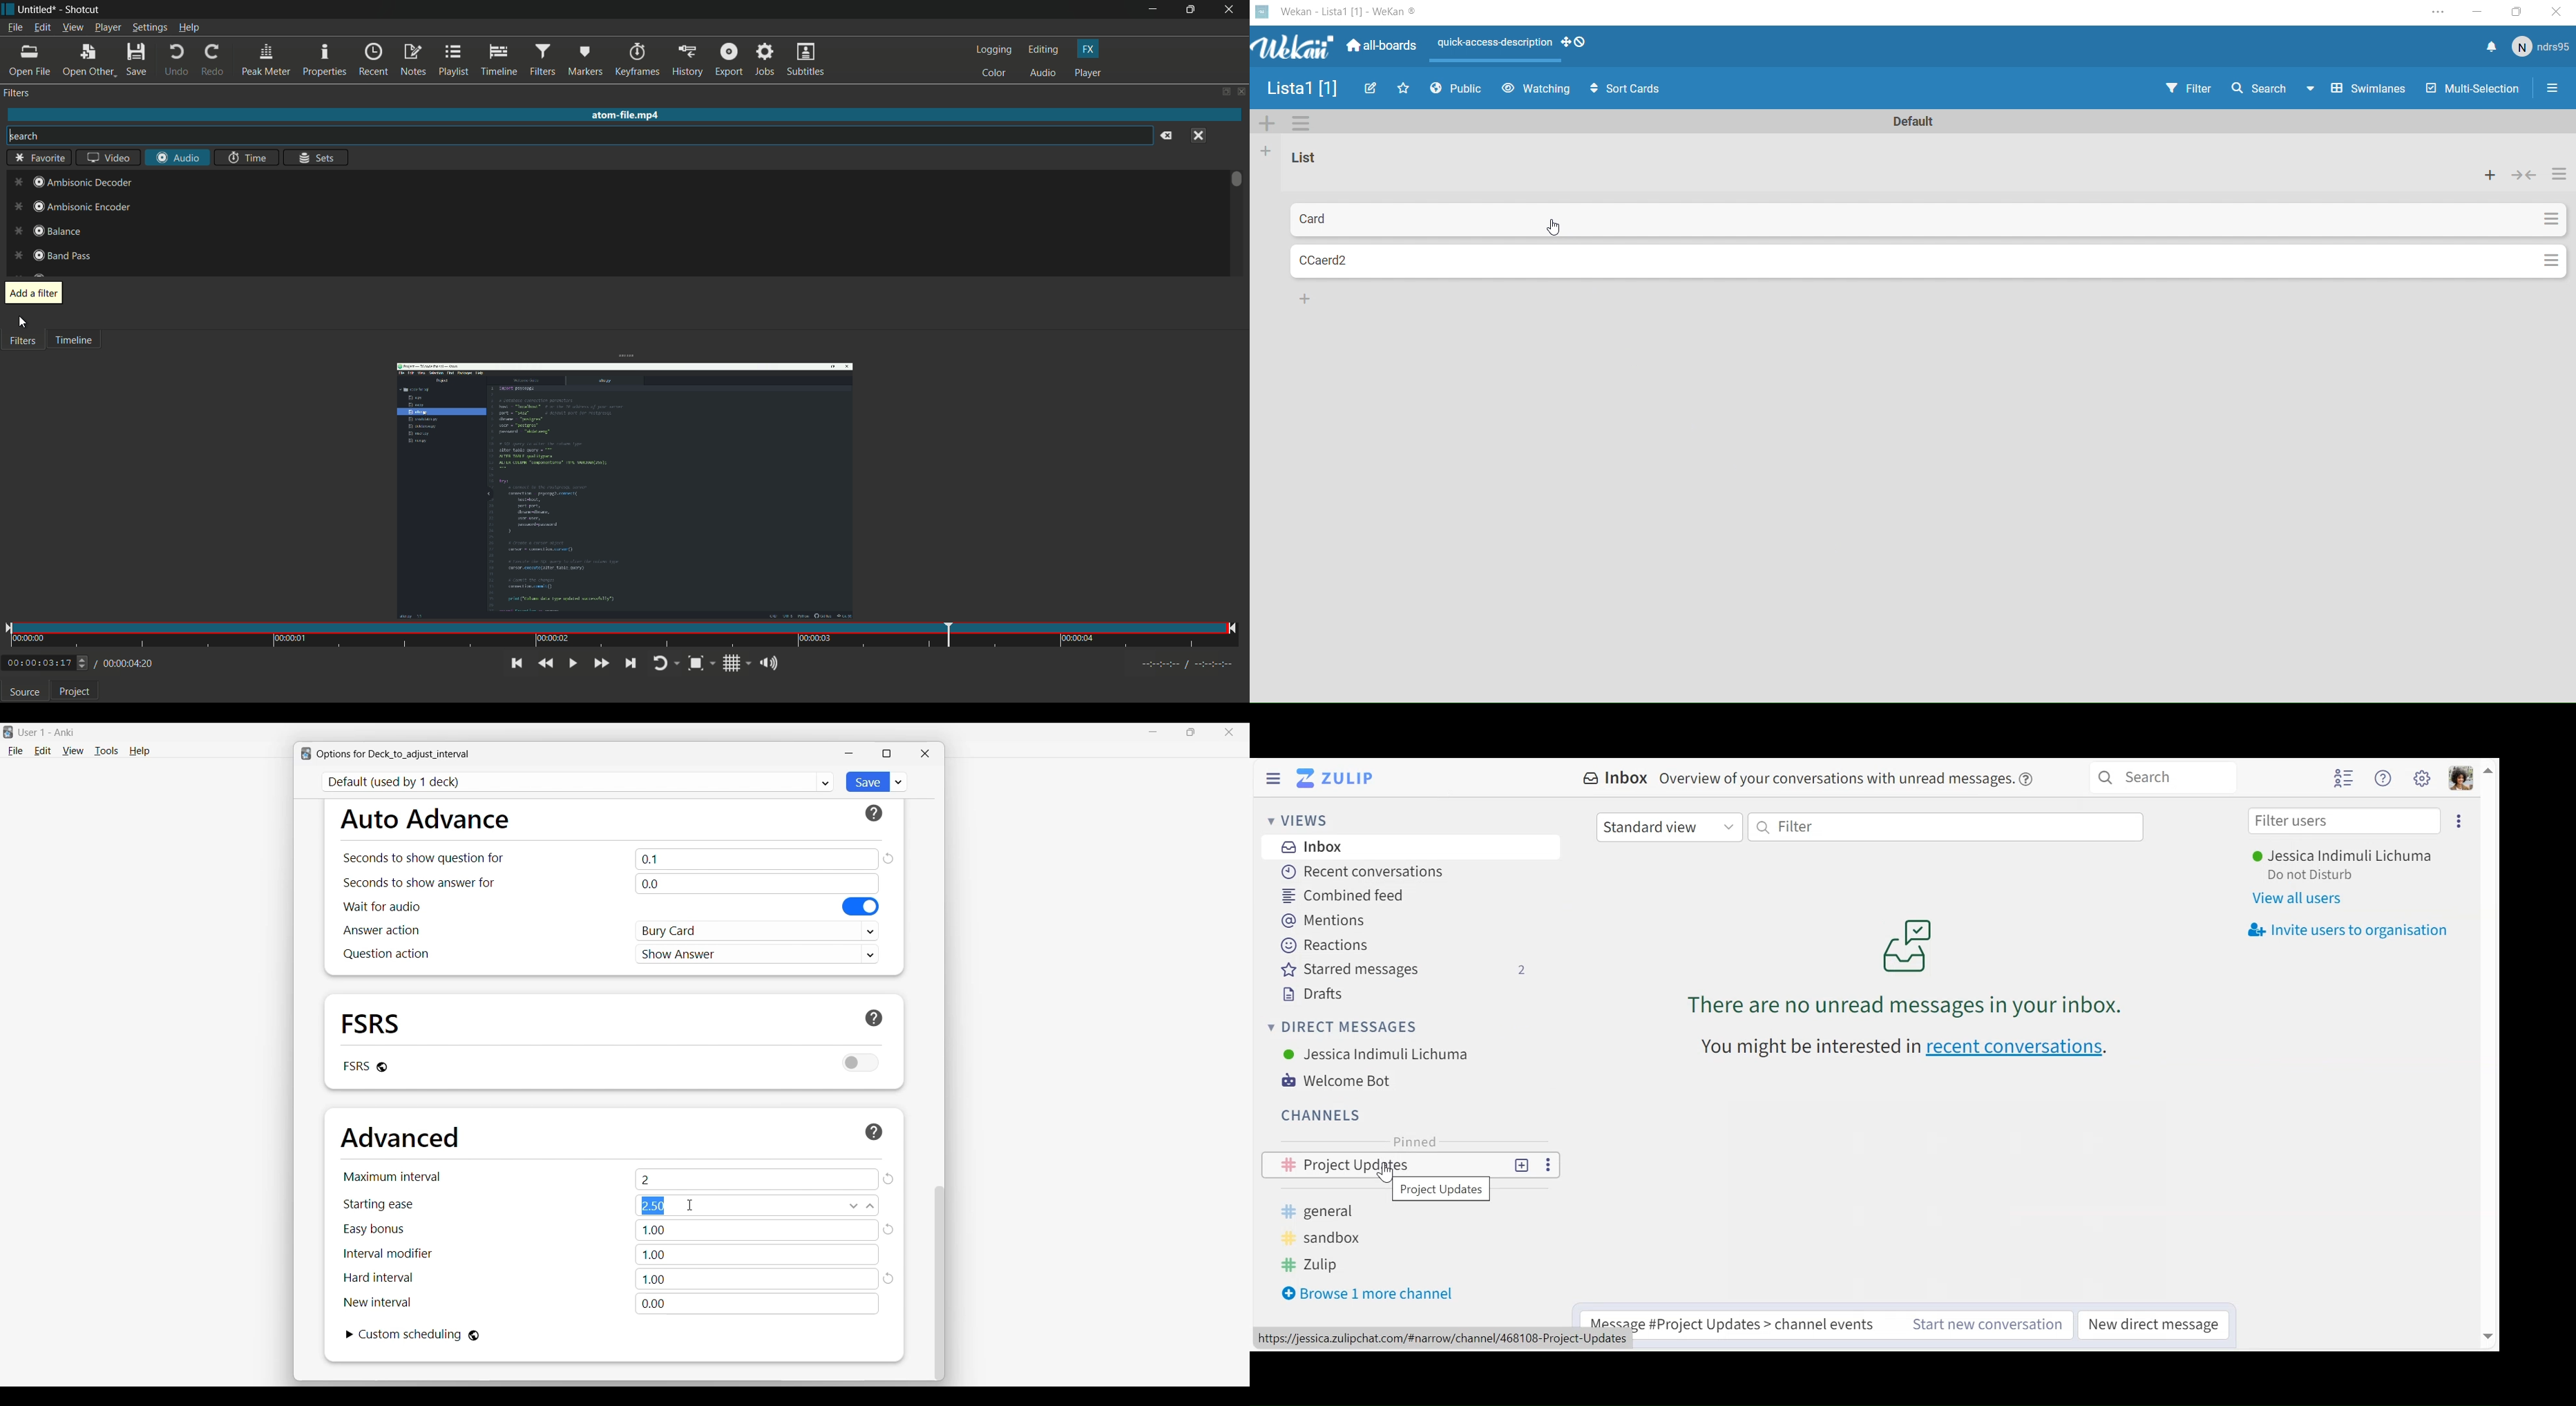  What do you see at coordinates (626, 491) in the screenshot?
I see `imported video` at bounding box center [626, 491].